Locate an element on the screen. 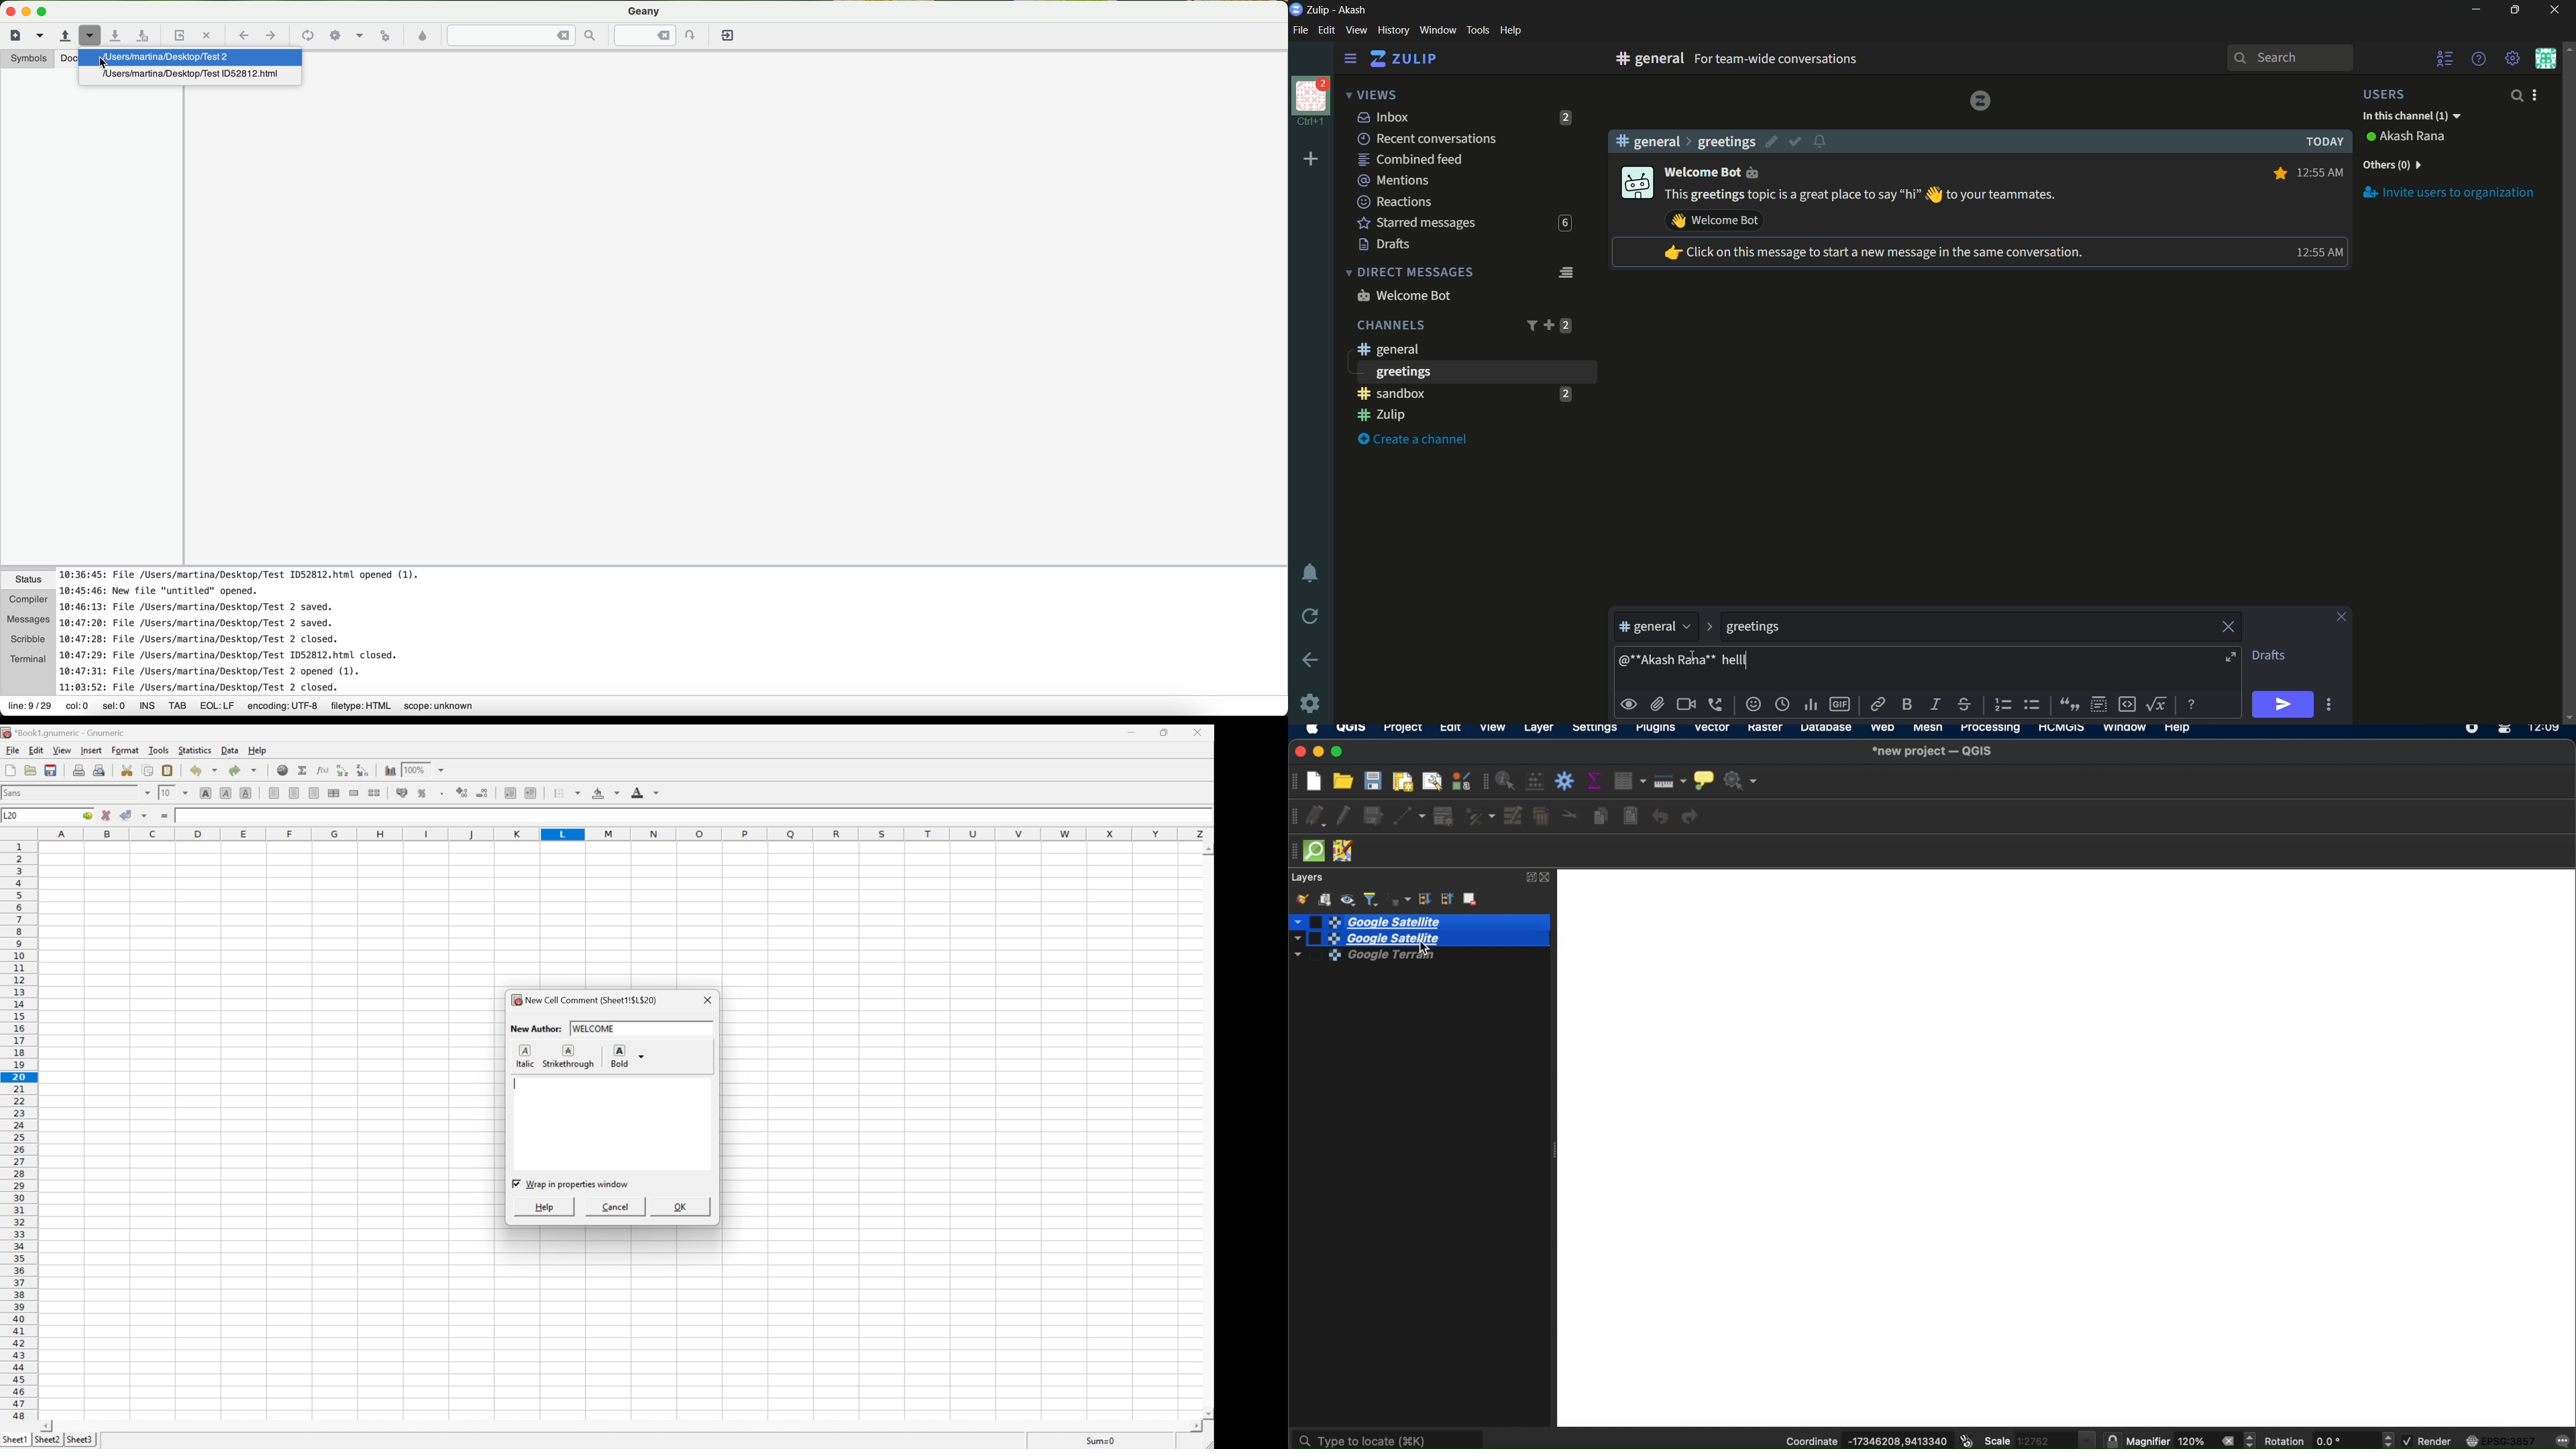 The height and width of the screenshot is (1456, 2576). Insert a hyperlink is located at coordinates (282, 770).